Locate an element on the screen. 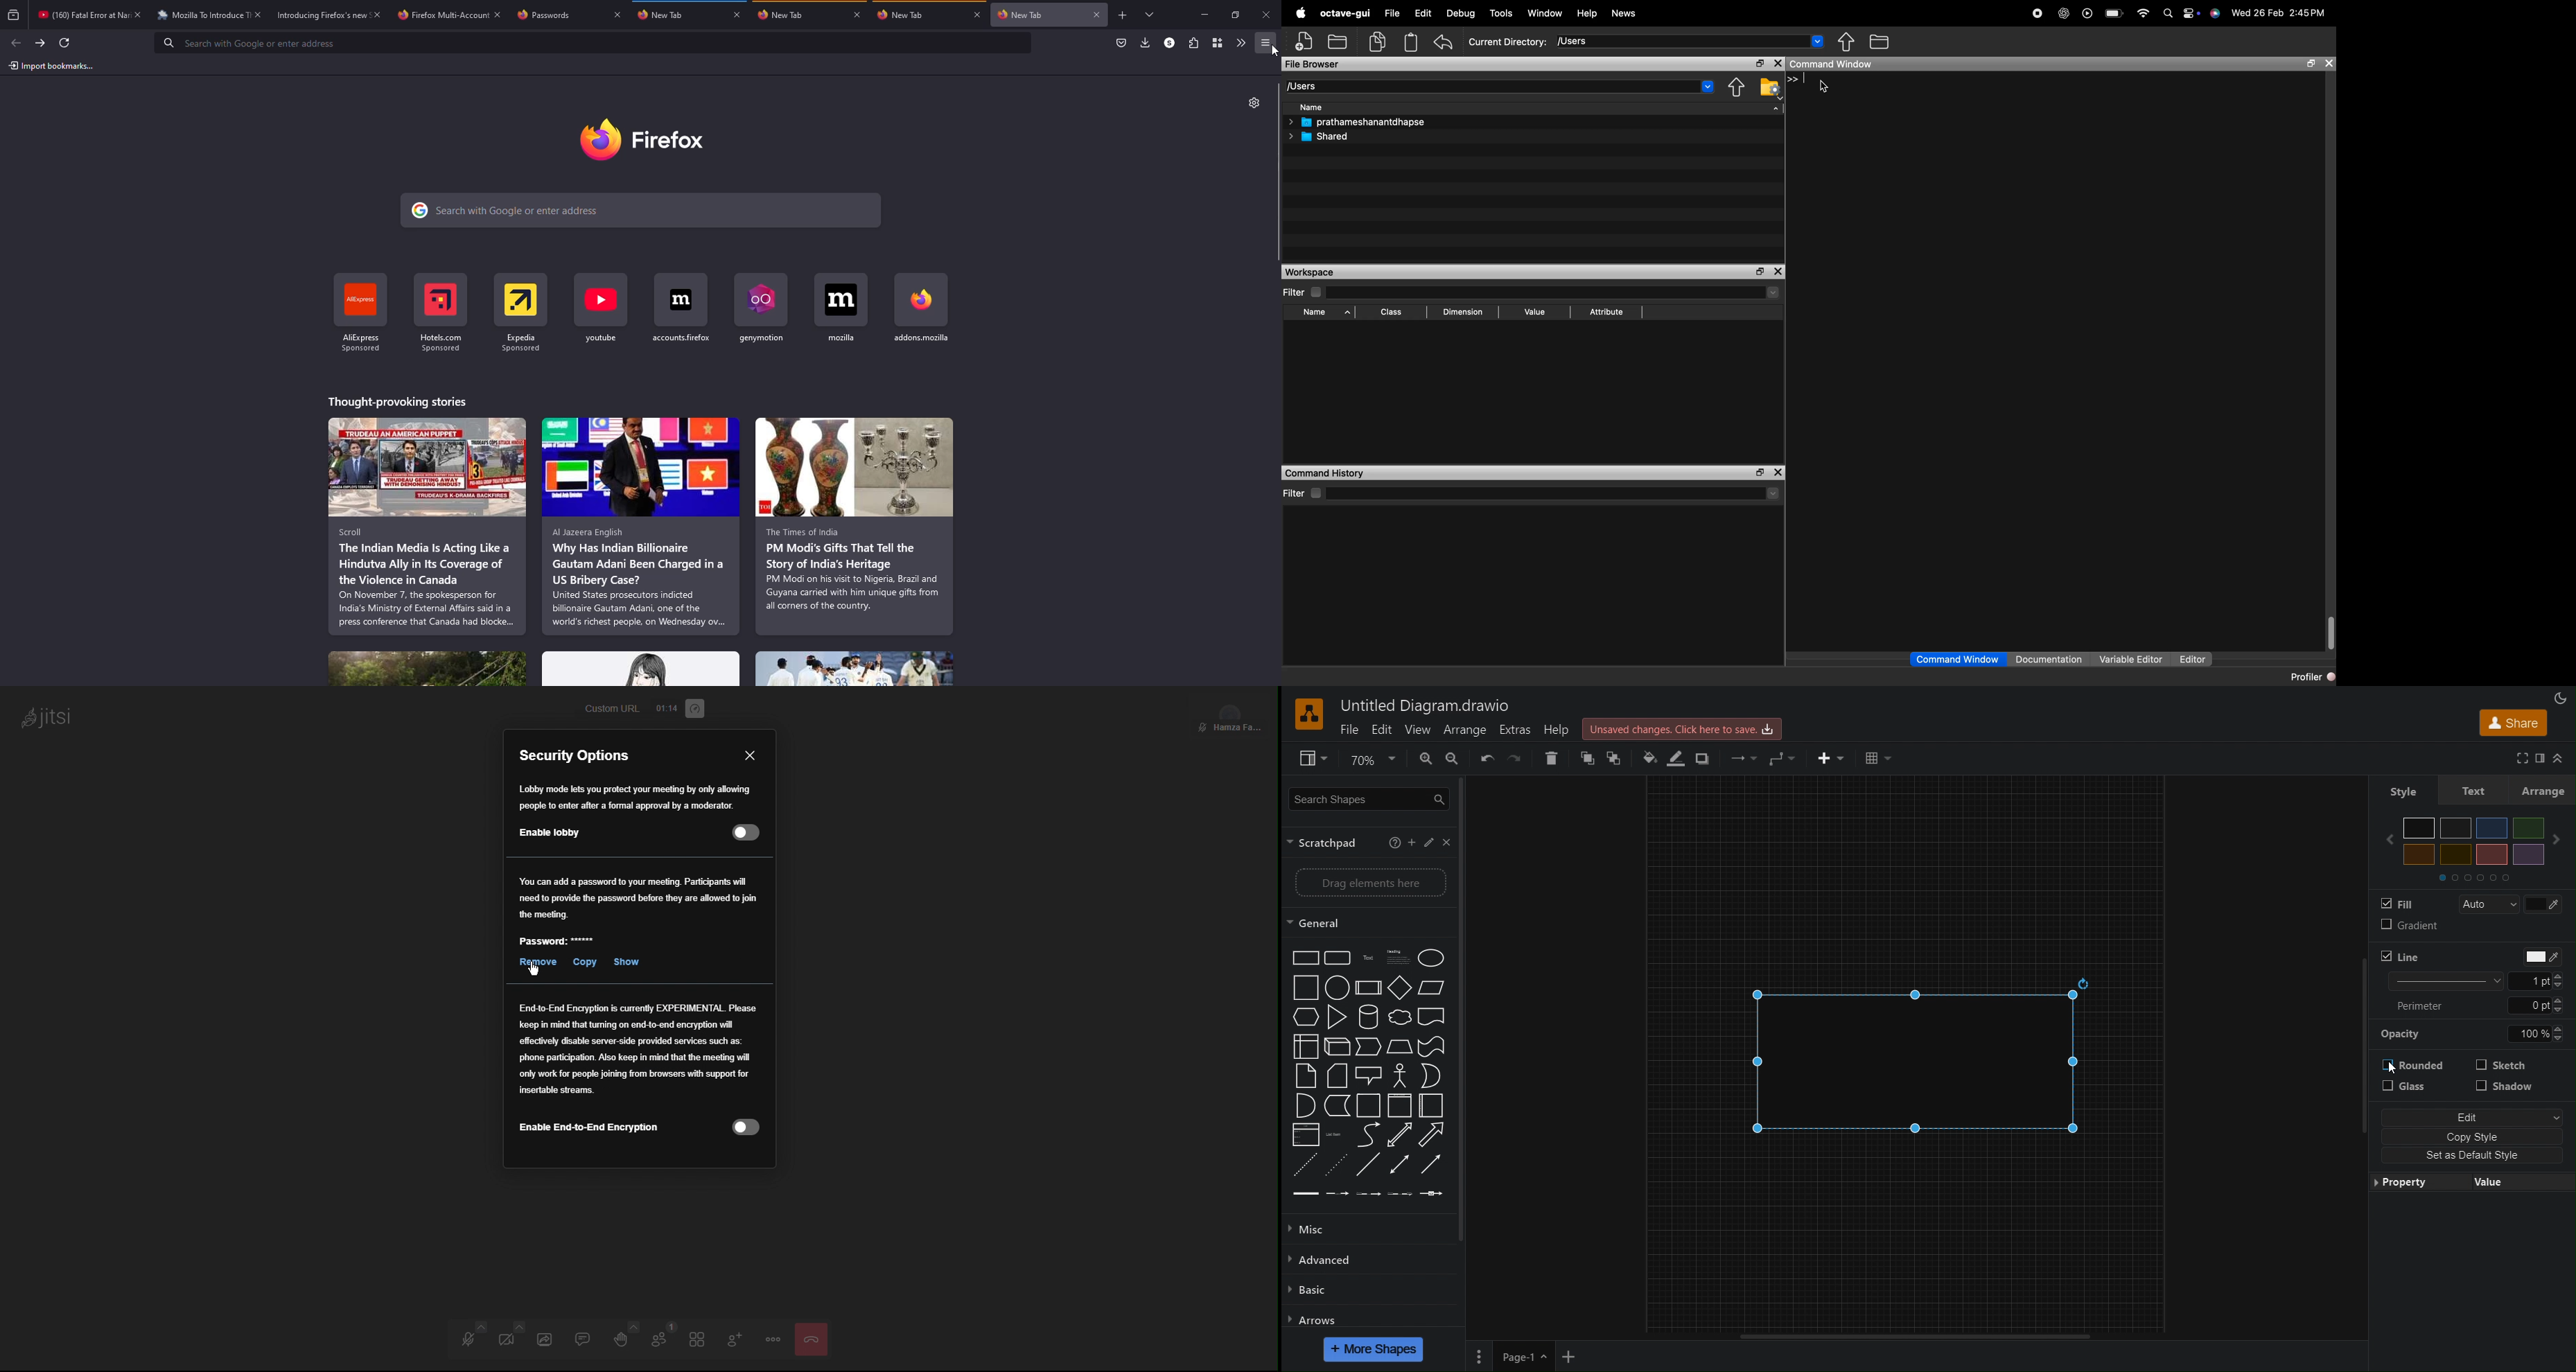 This screenshot has height=1372, width=2576. Rounded is located at coordinates (2413, 1067).